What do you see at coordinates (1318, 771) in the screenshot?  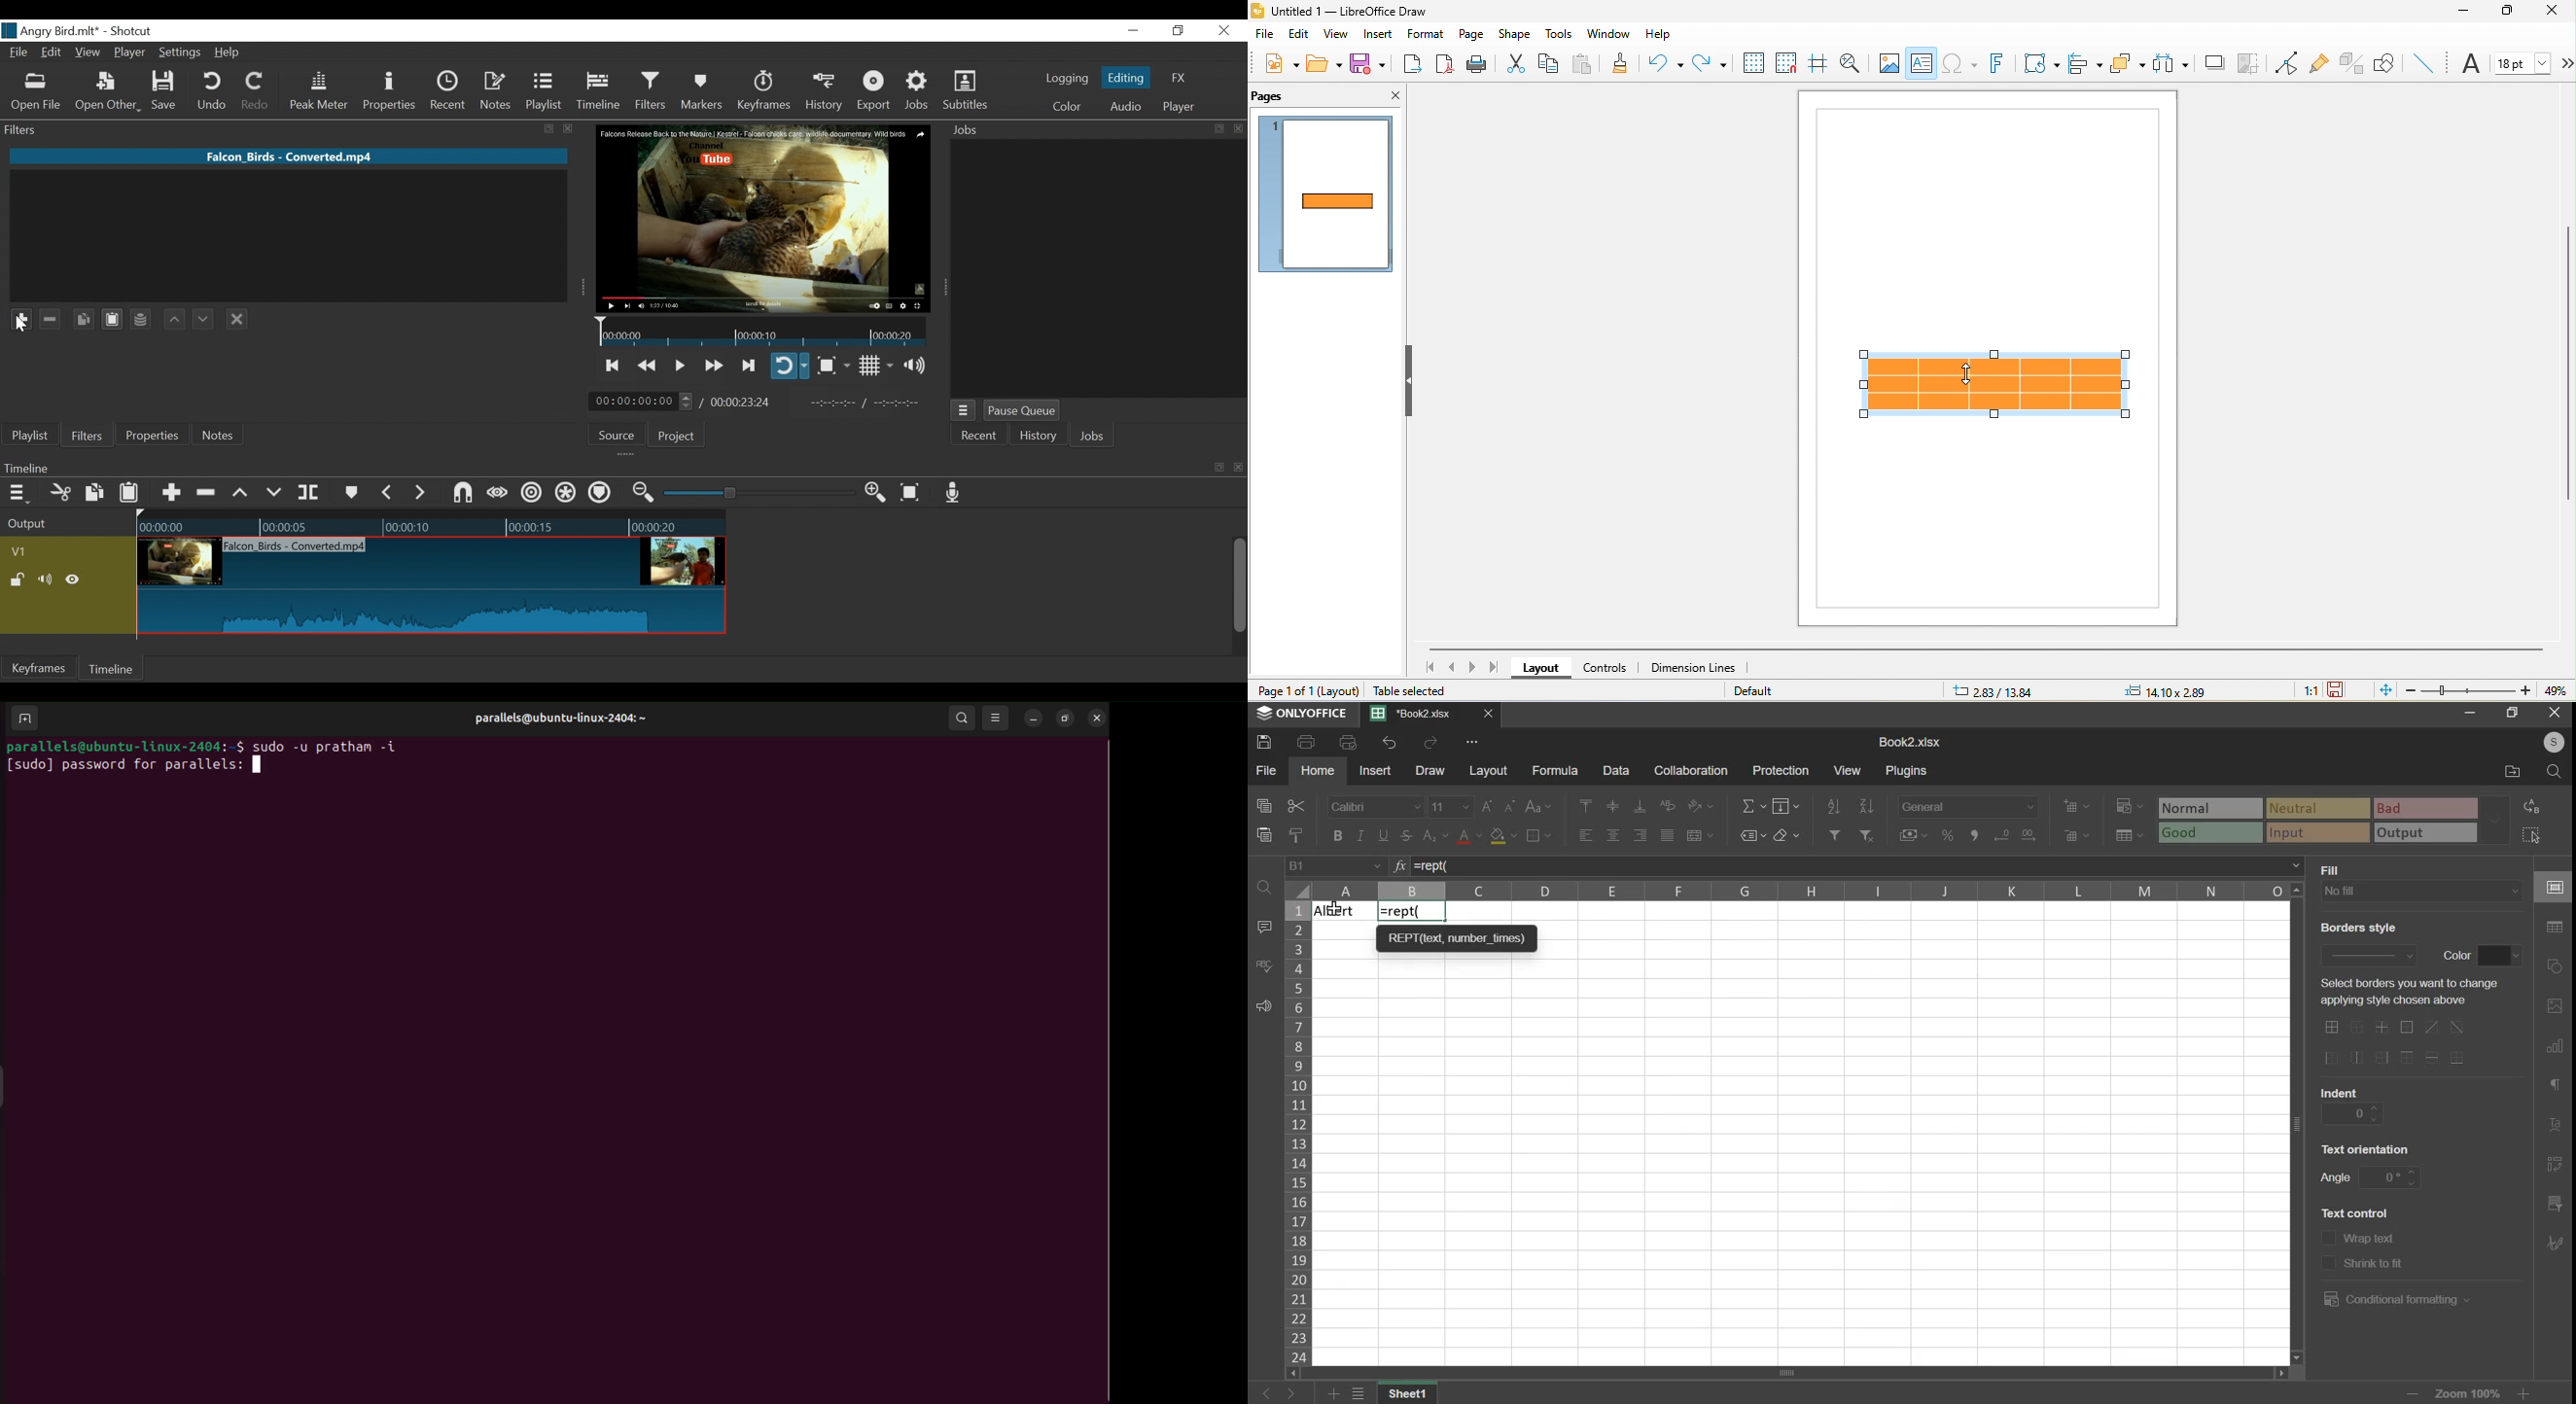 I see `home` at bounding box center [1318, 771].